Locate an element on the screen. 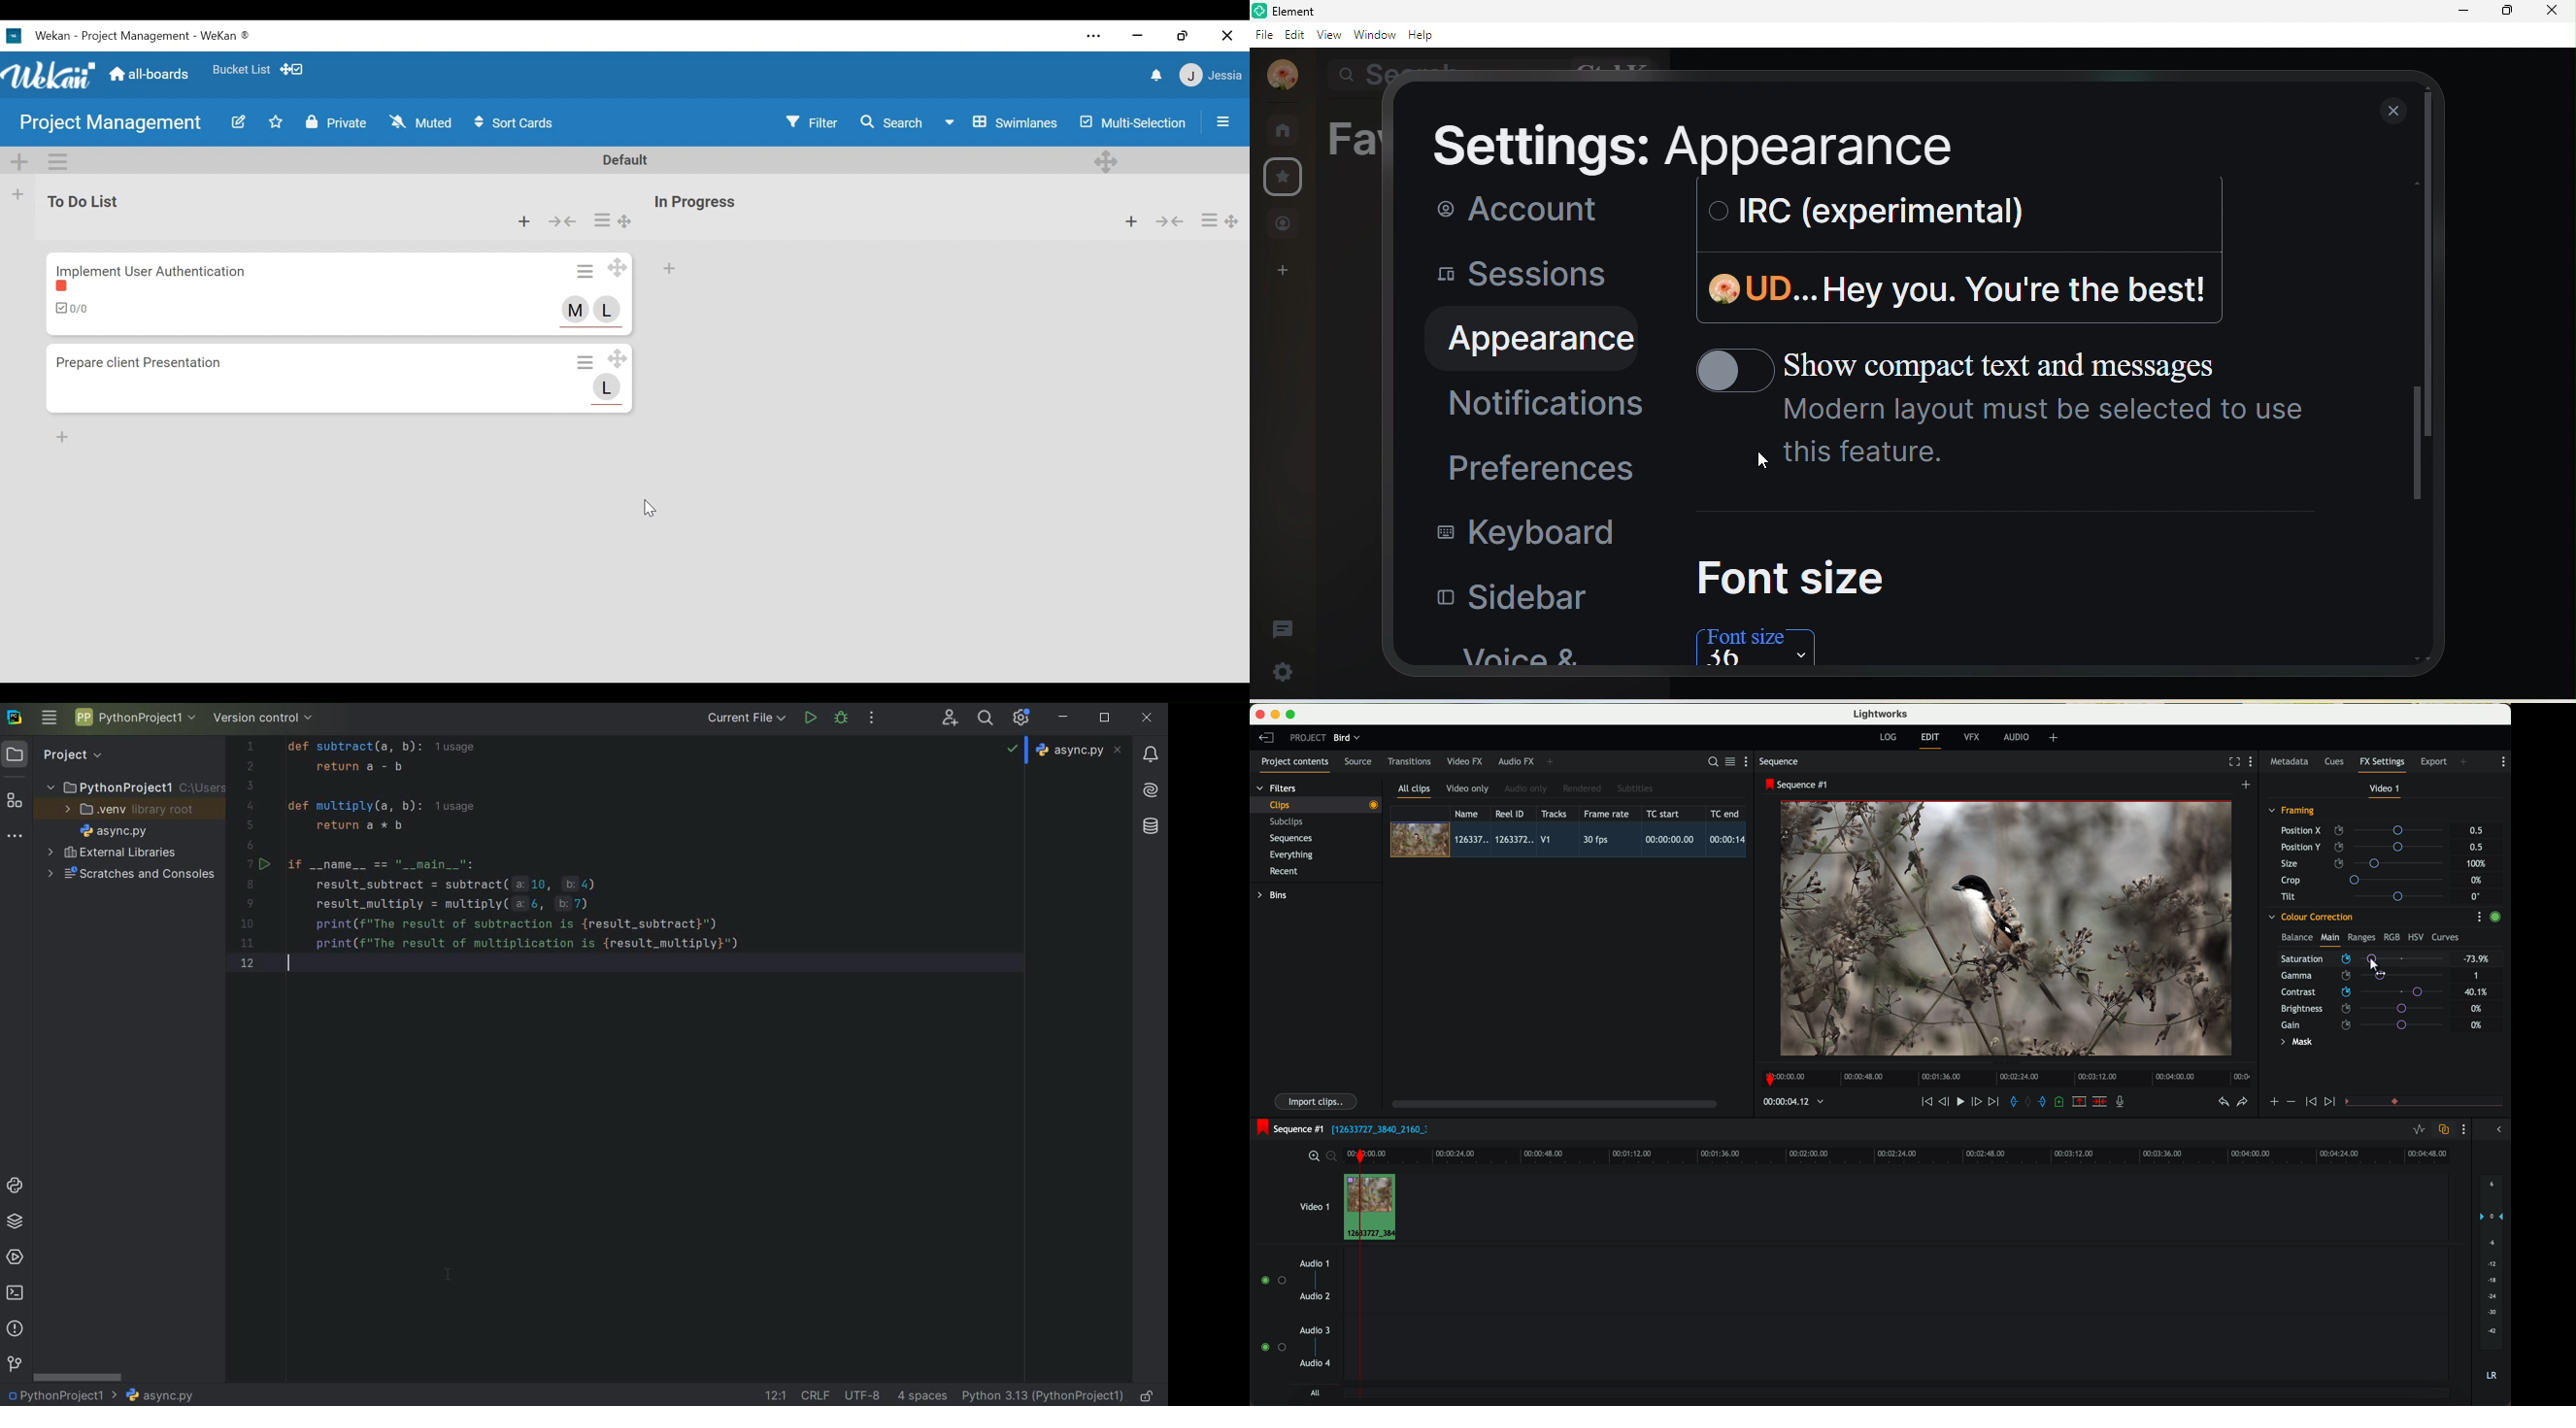 The width and height of the screenshot is (2576, 1428). Lightworks is located at coordinates (1881, 714).